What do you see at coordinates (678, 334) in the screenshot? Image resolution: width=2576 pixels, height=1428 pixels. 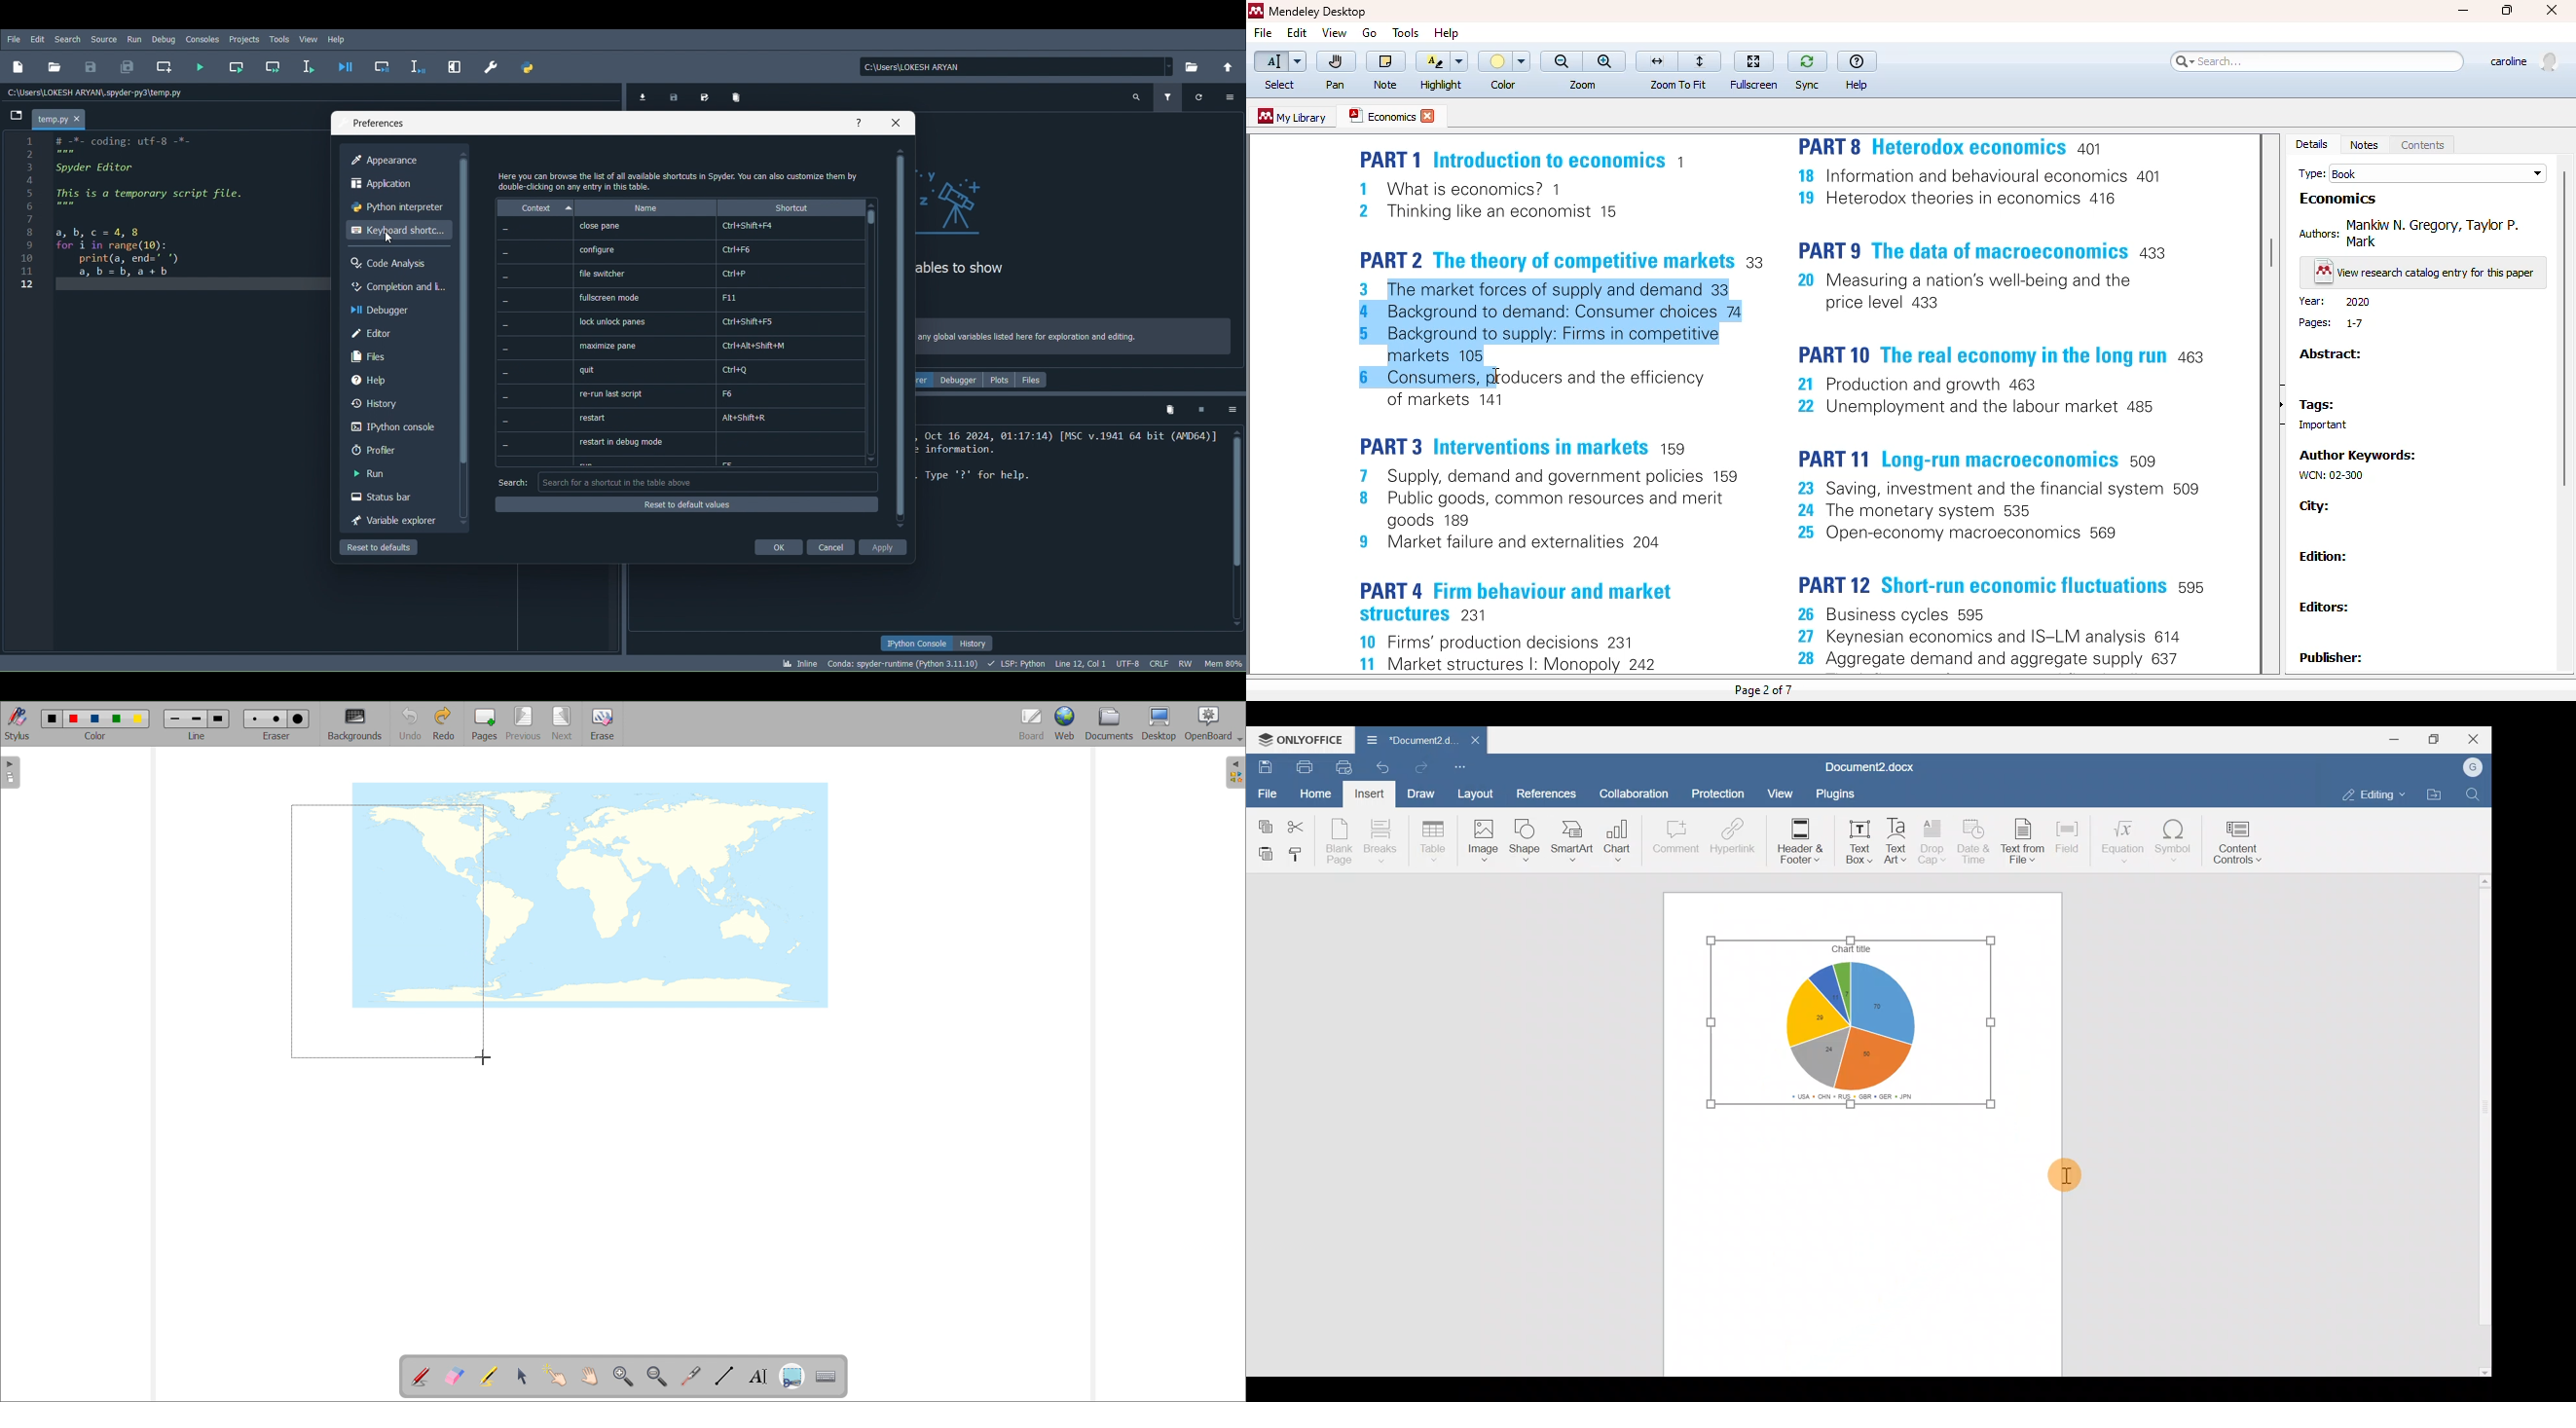 I see `Table` at bounding box center [678, 334].